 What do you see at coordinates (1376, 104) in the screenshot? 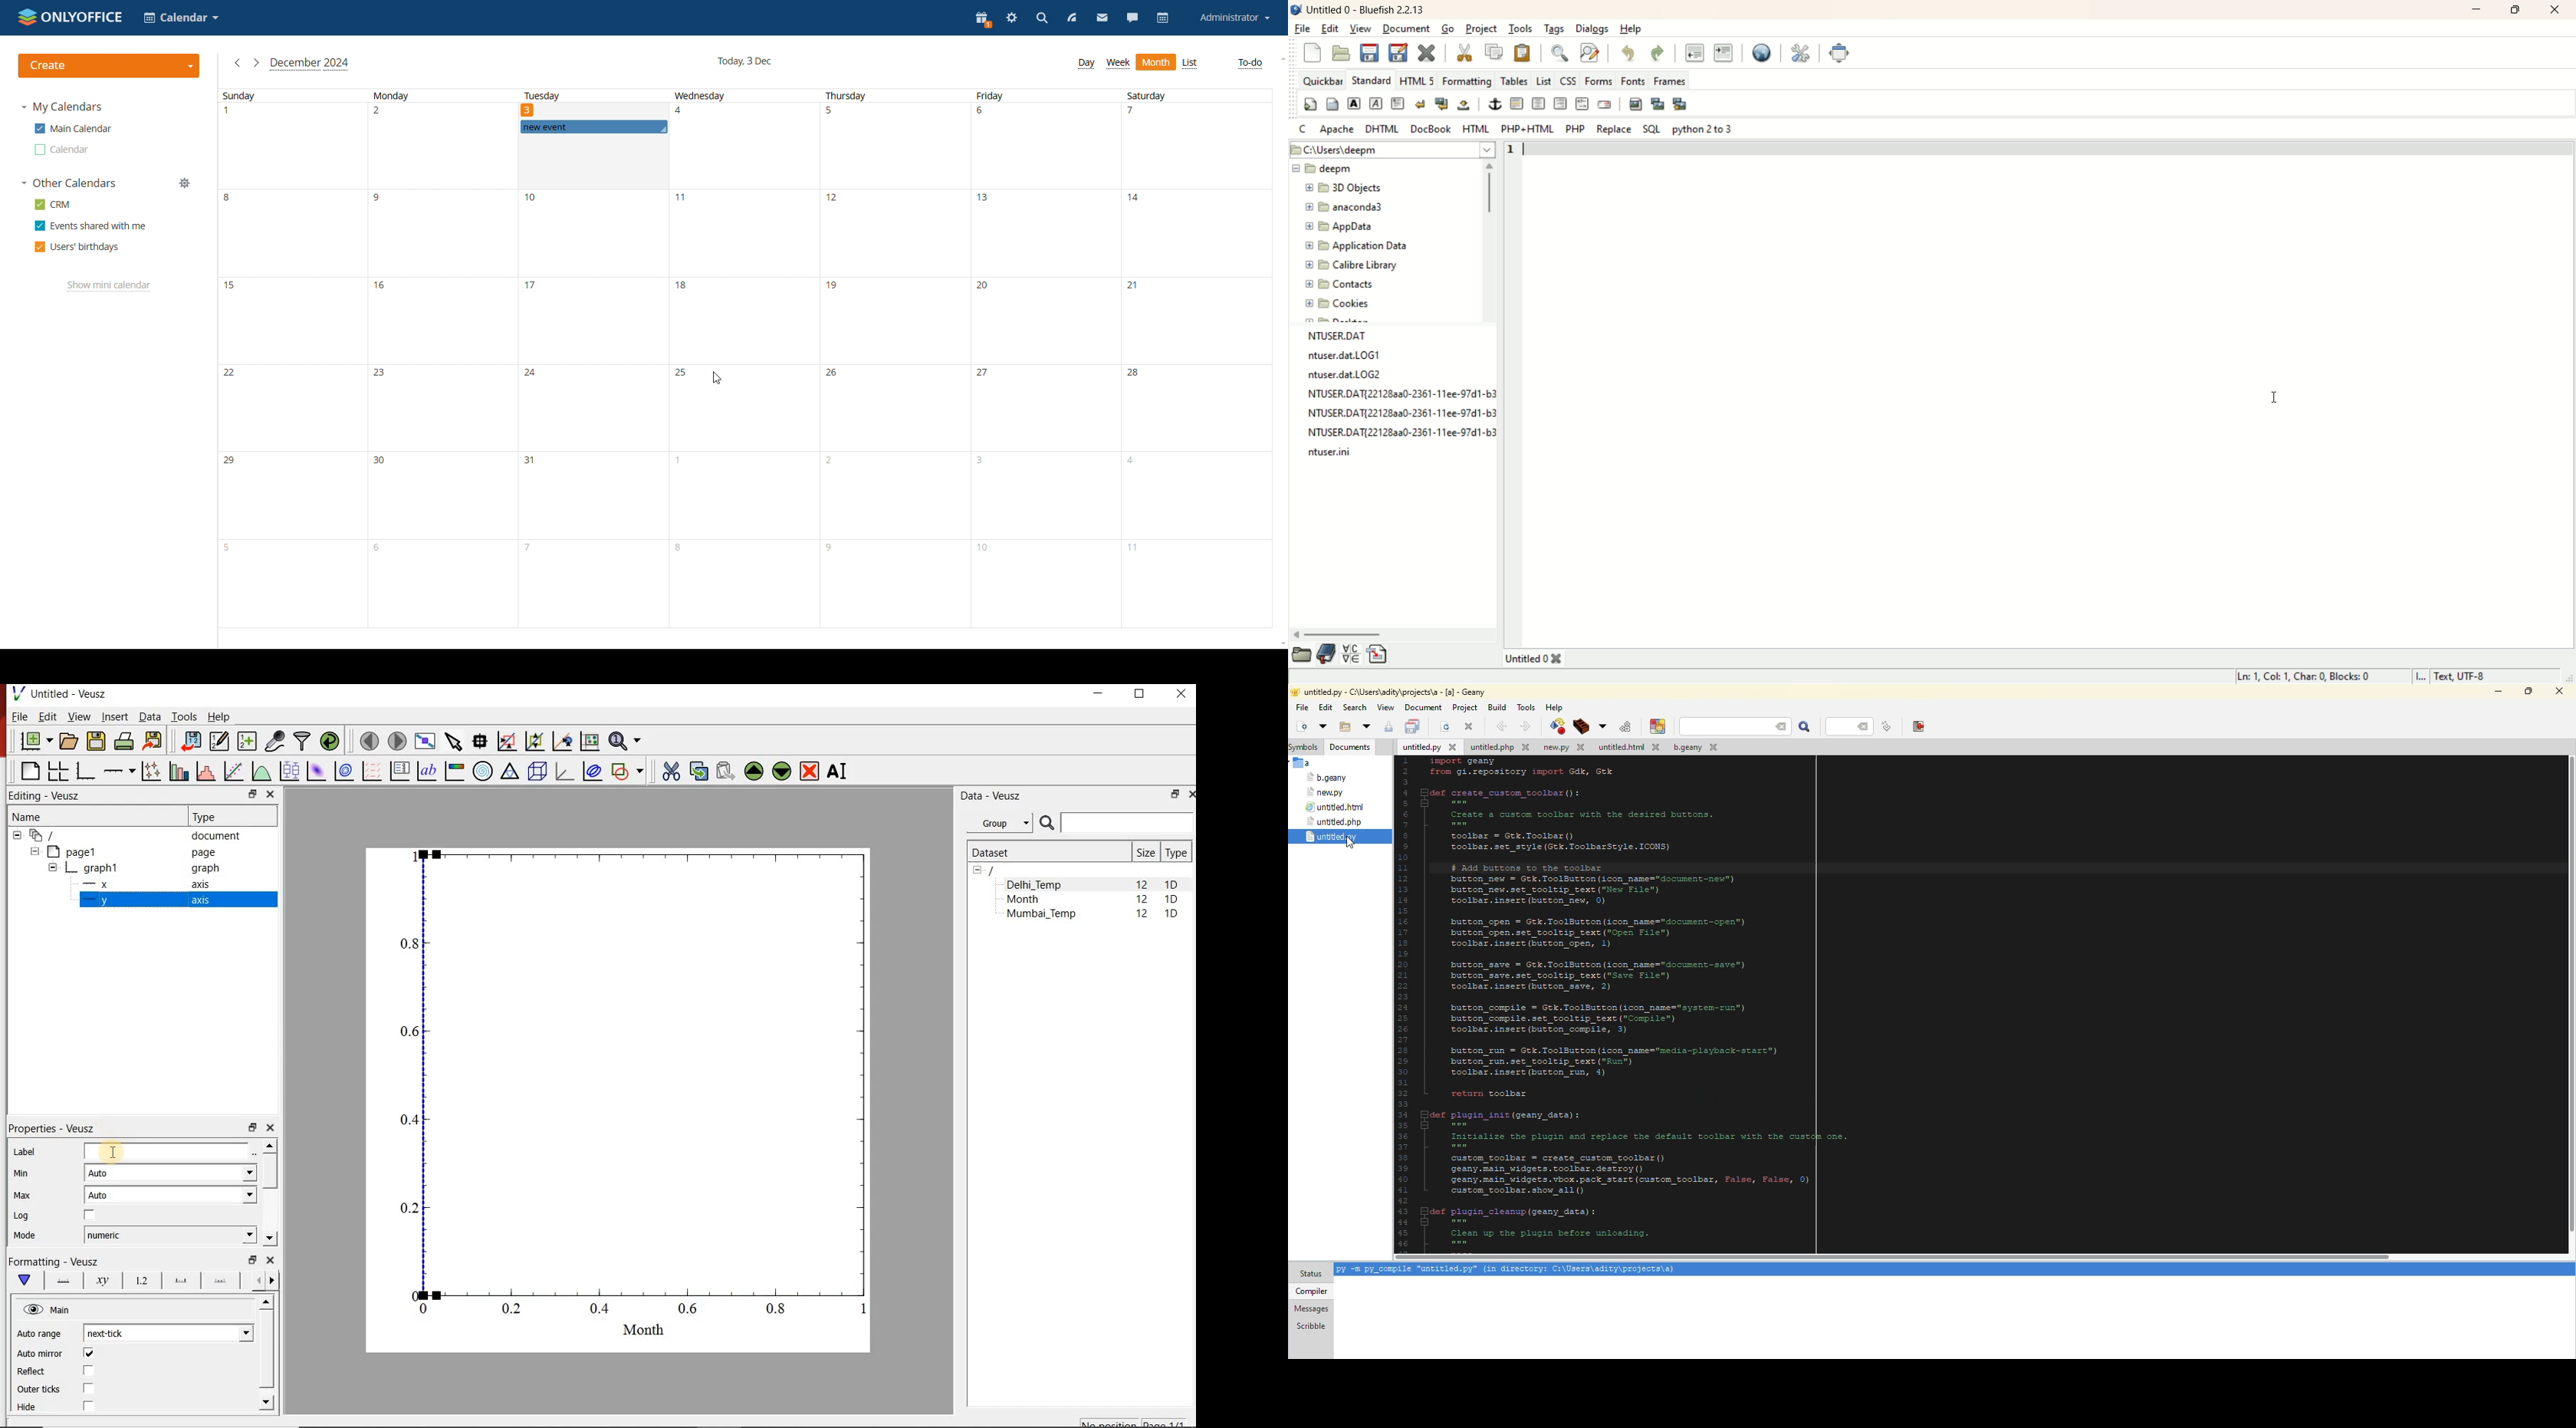
I see `emphasize` at bounding box center [1376, 104].